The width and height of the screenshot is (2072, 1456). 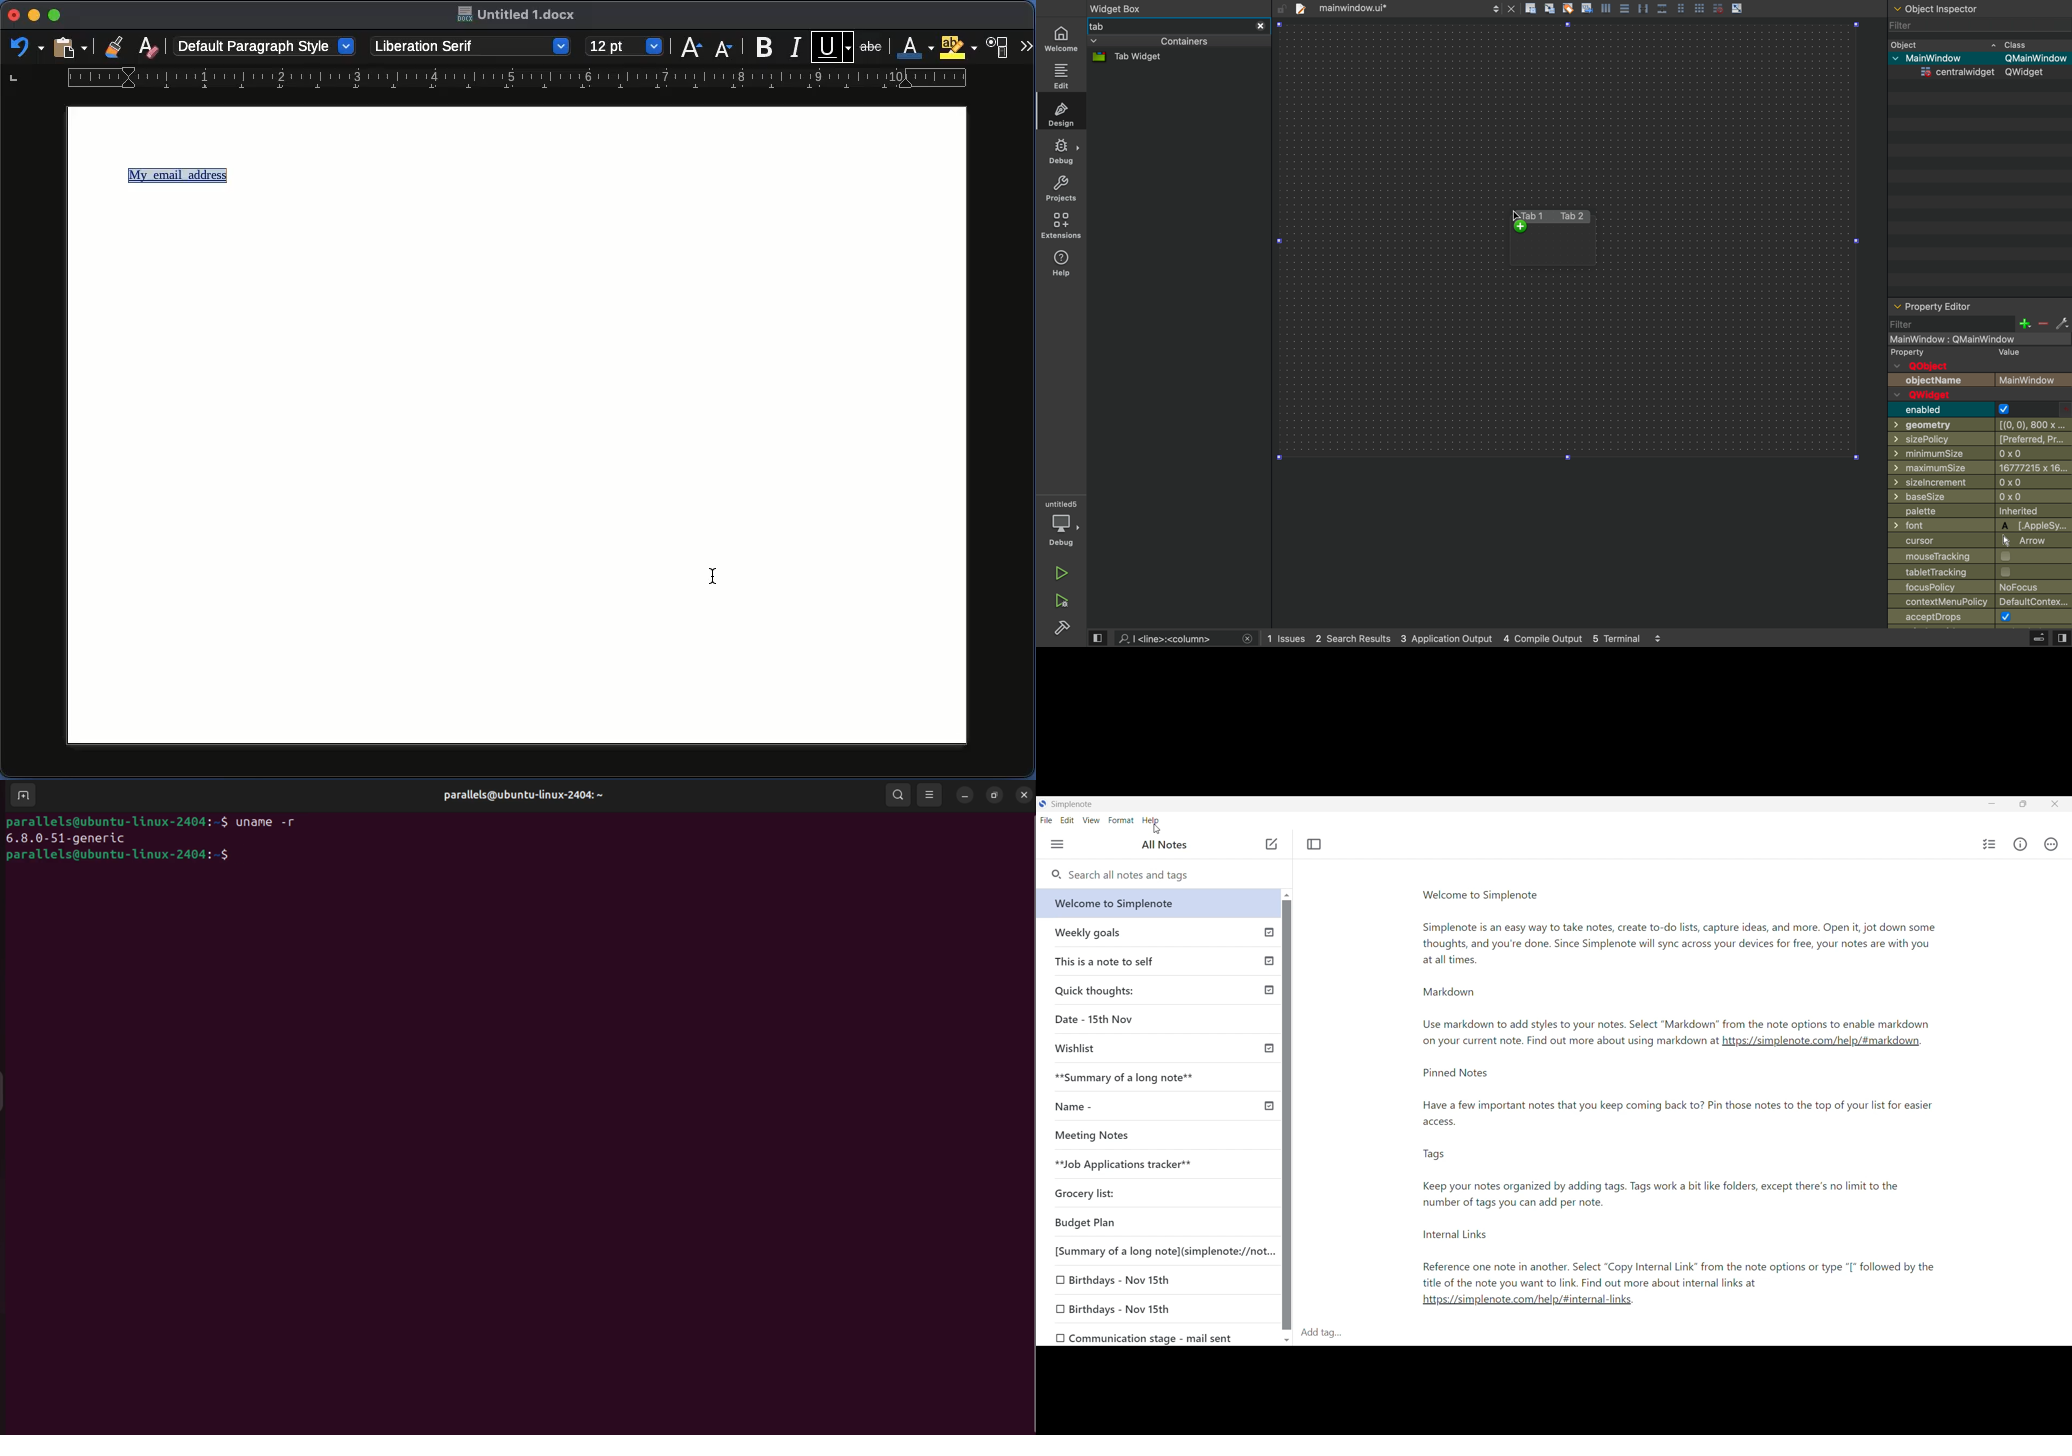 I want to click on Size decrease, so click(x=723, y=49).